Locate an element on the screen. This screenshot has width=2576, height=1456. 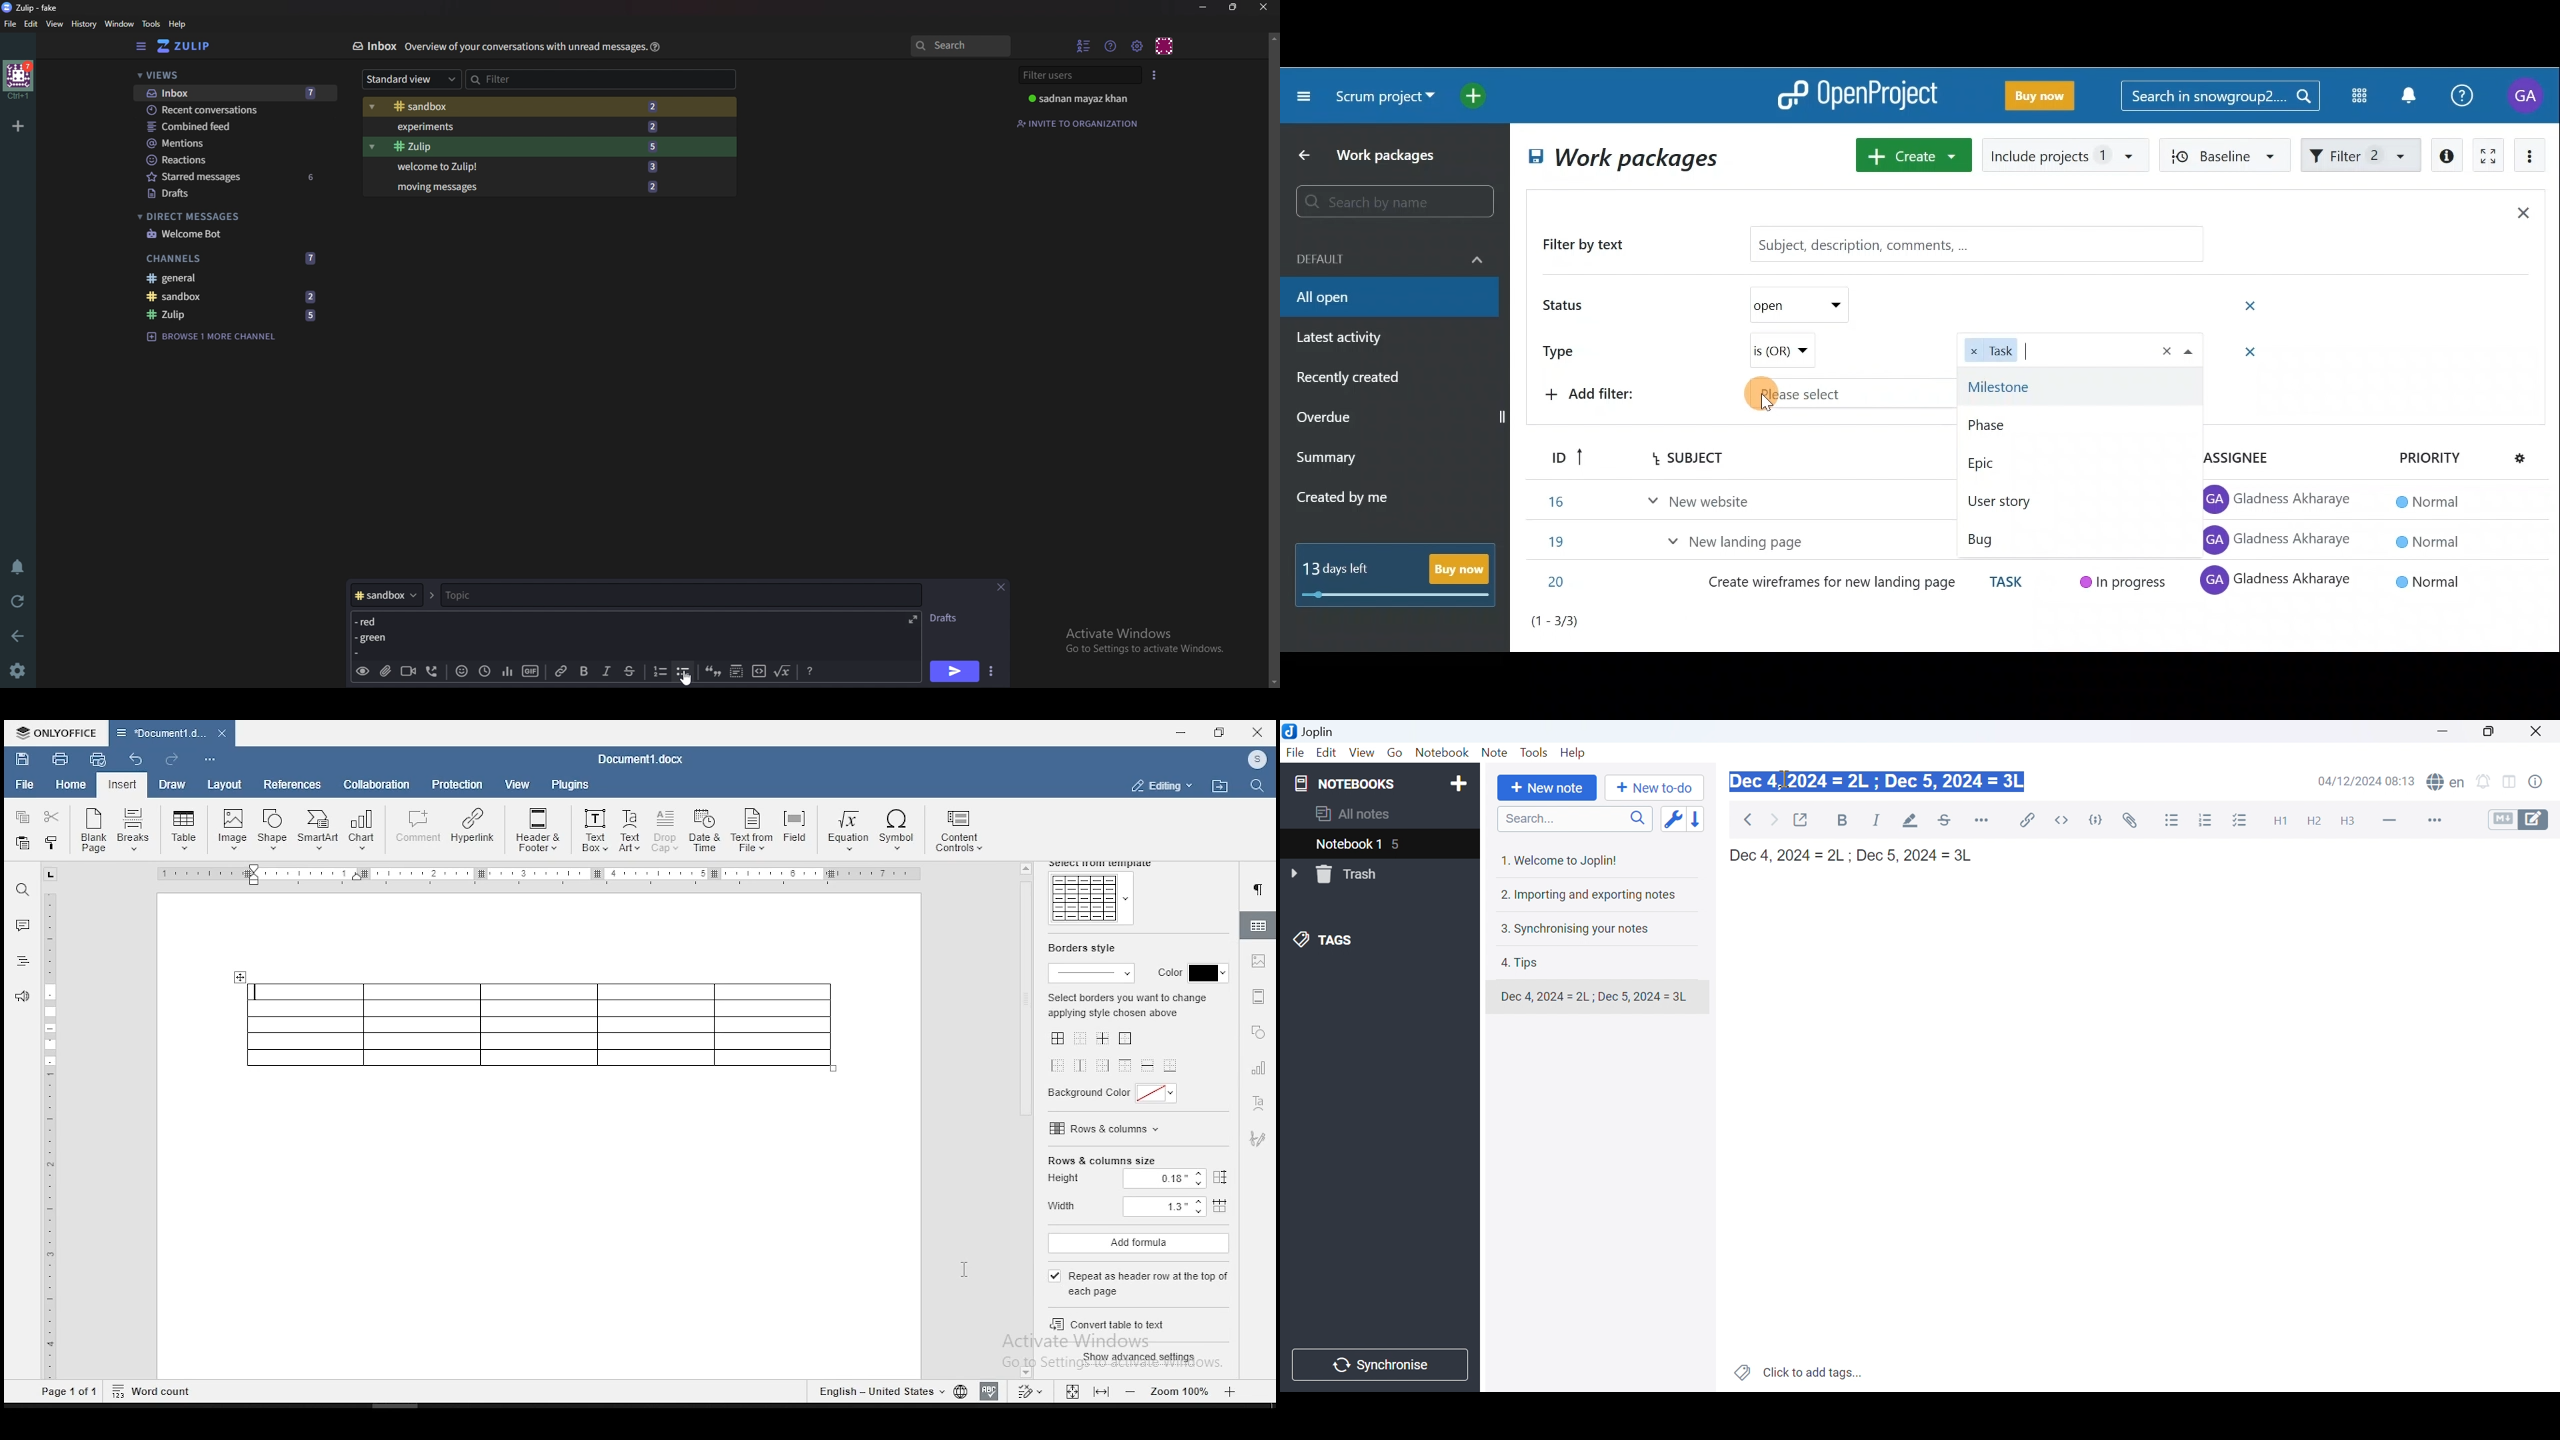
task is located at coordinates (2013, 581).